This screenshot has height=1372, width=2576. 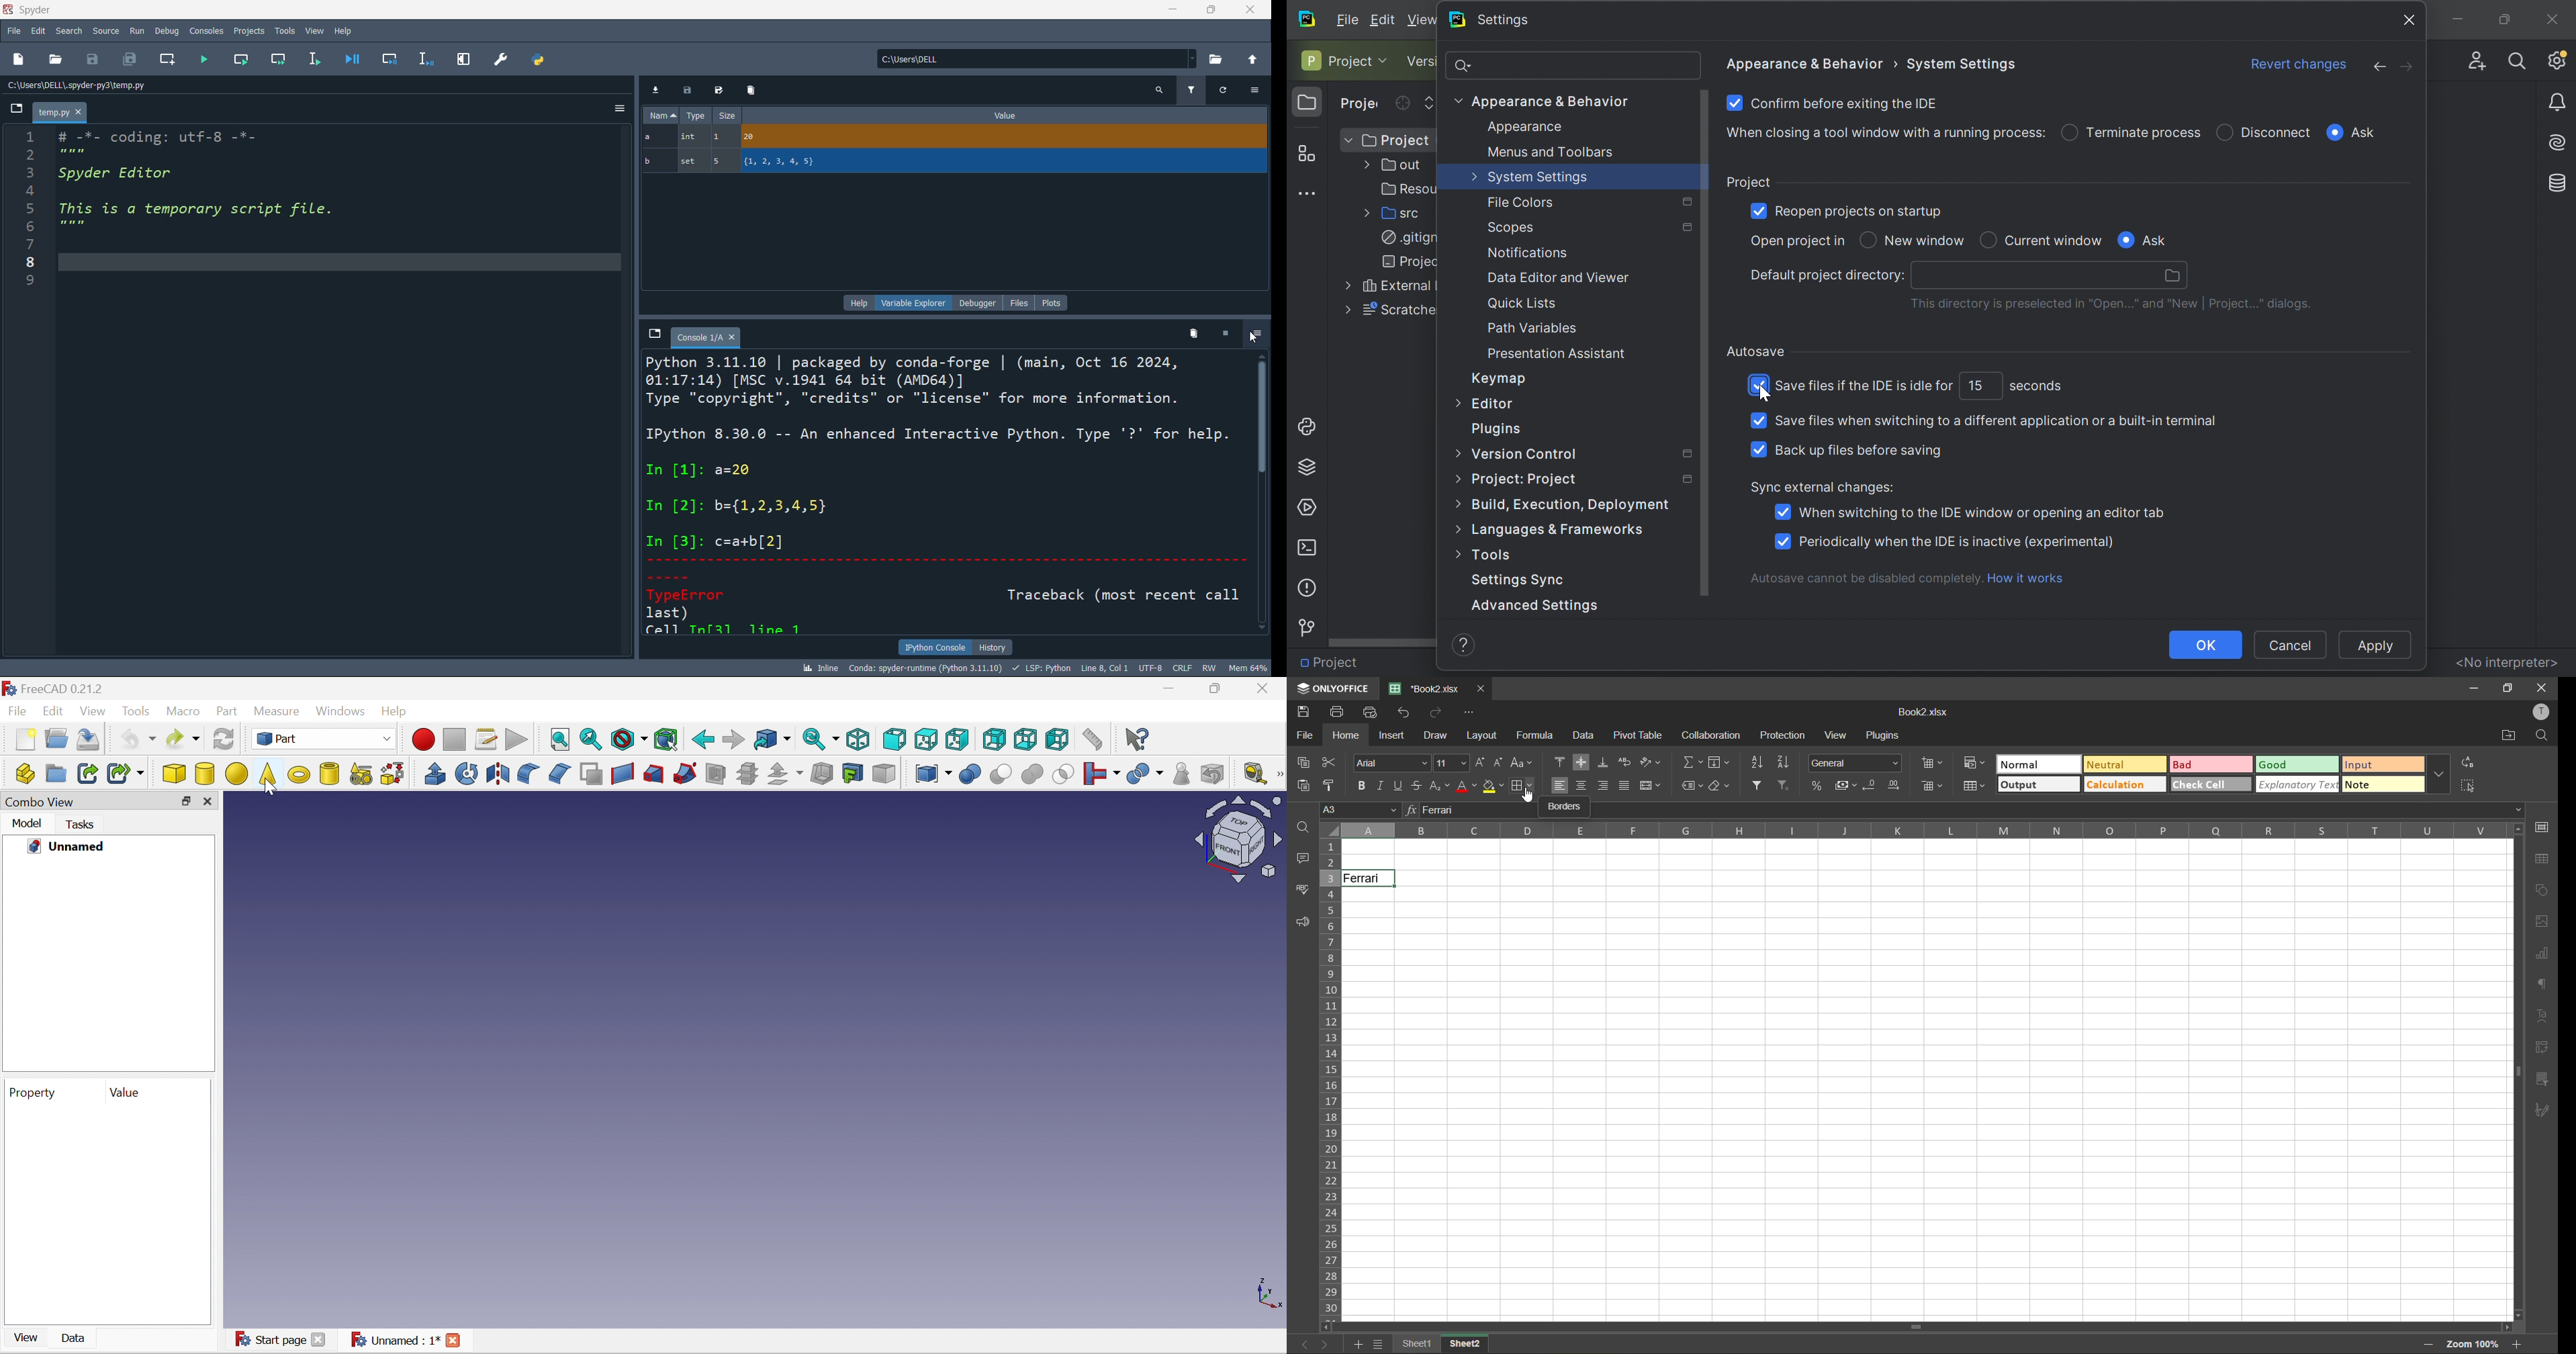 What do you see at coordinates (2470, 784) in the screenshot?
I see `select cell` at bounding box center [2470, 784].